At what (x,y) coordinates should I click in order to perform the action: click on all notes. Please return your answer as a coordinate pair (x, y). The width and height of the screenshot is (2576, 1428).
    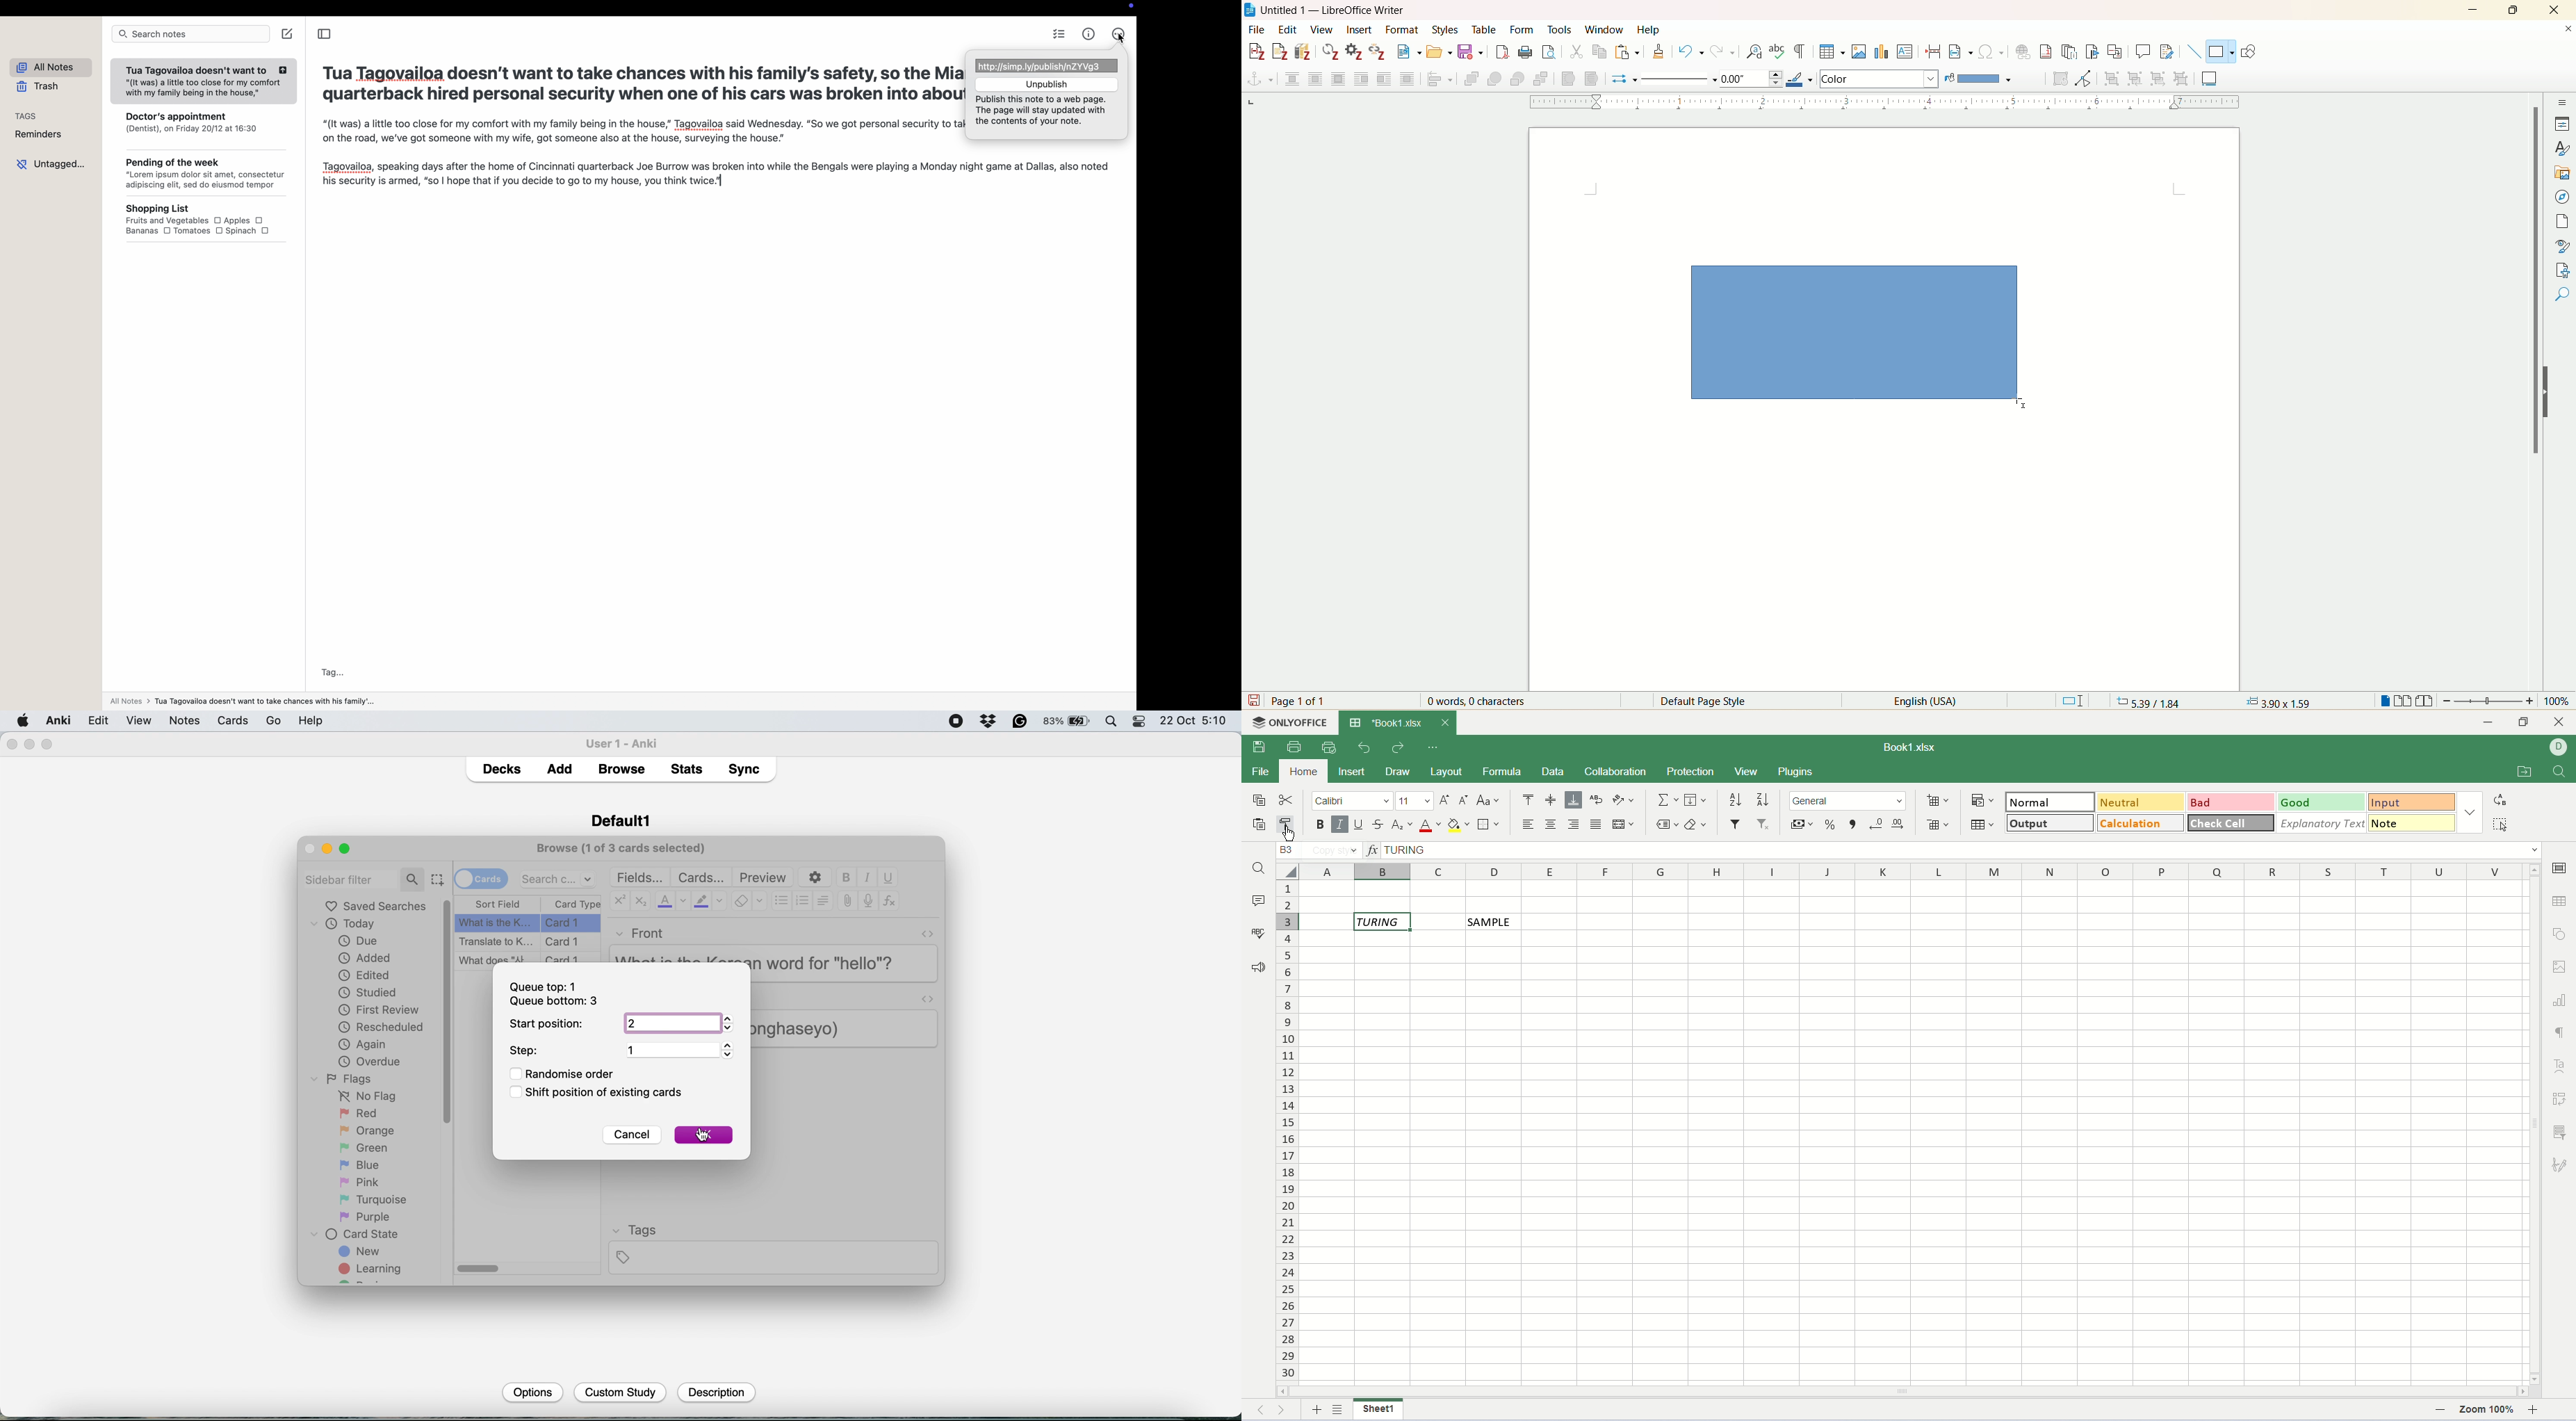
    Looking at the image, I should click on (242, 703).